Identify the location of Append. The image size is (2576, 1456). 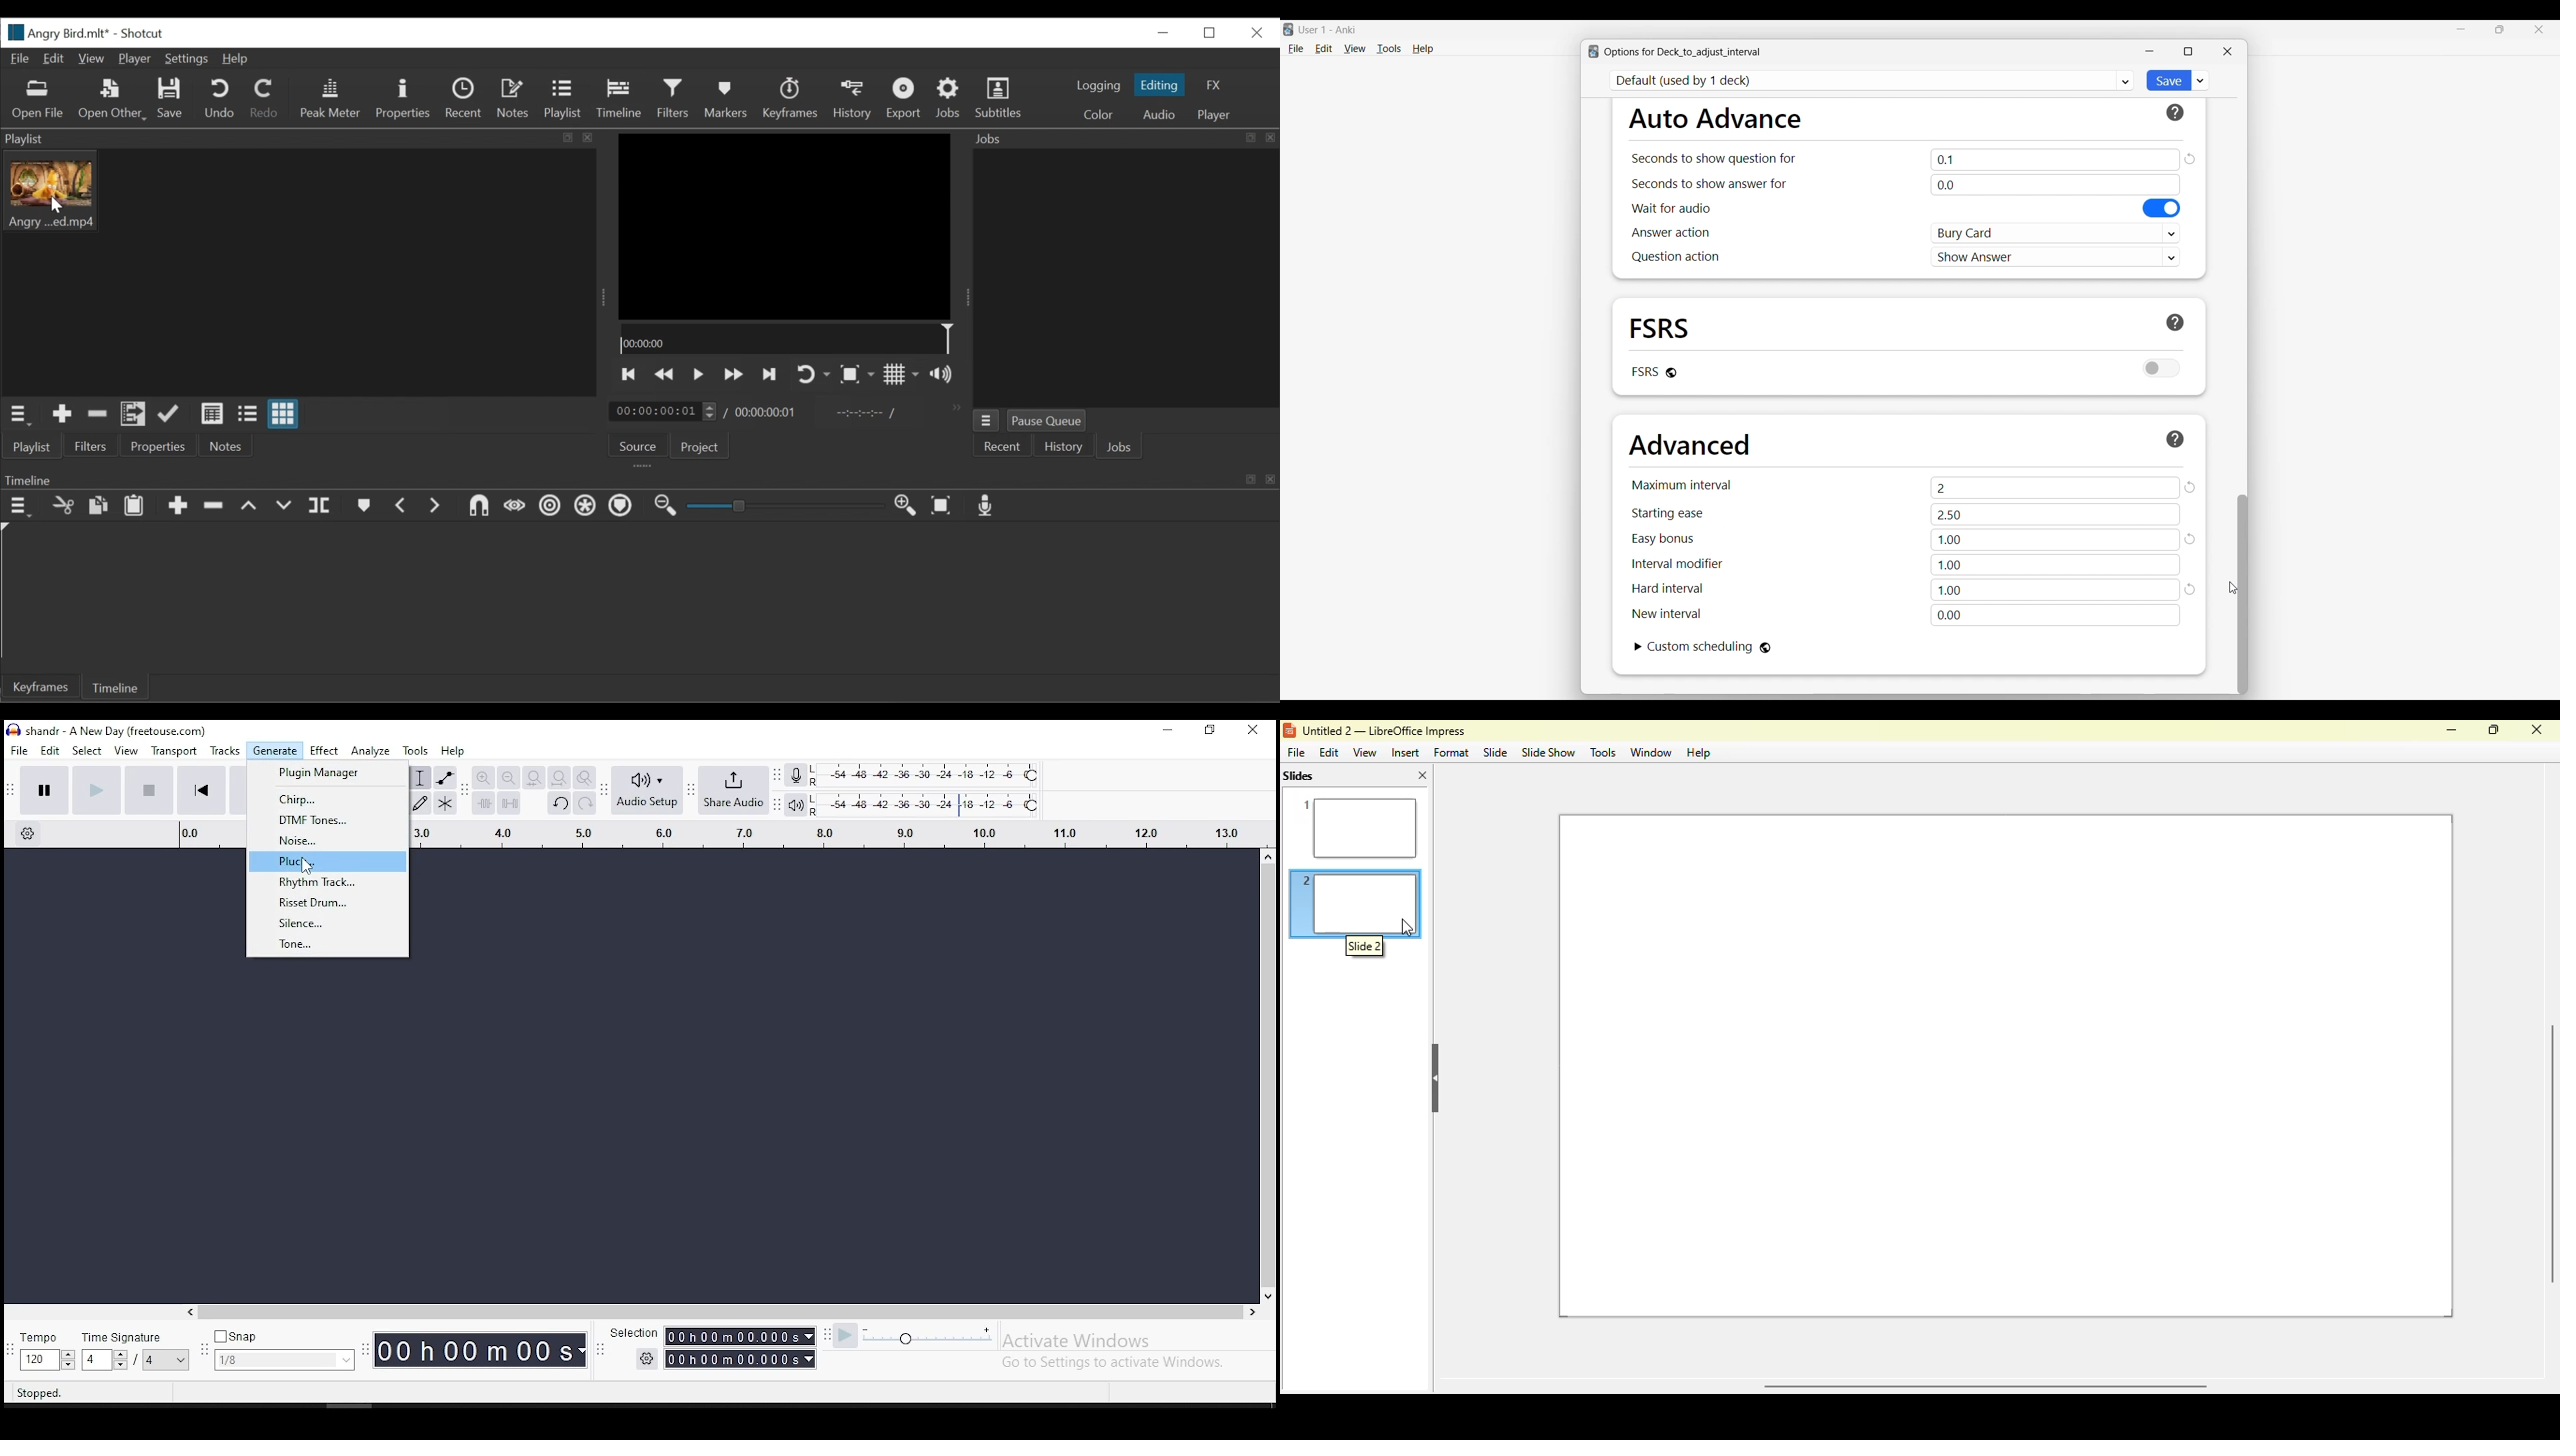
(171, 415).